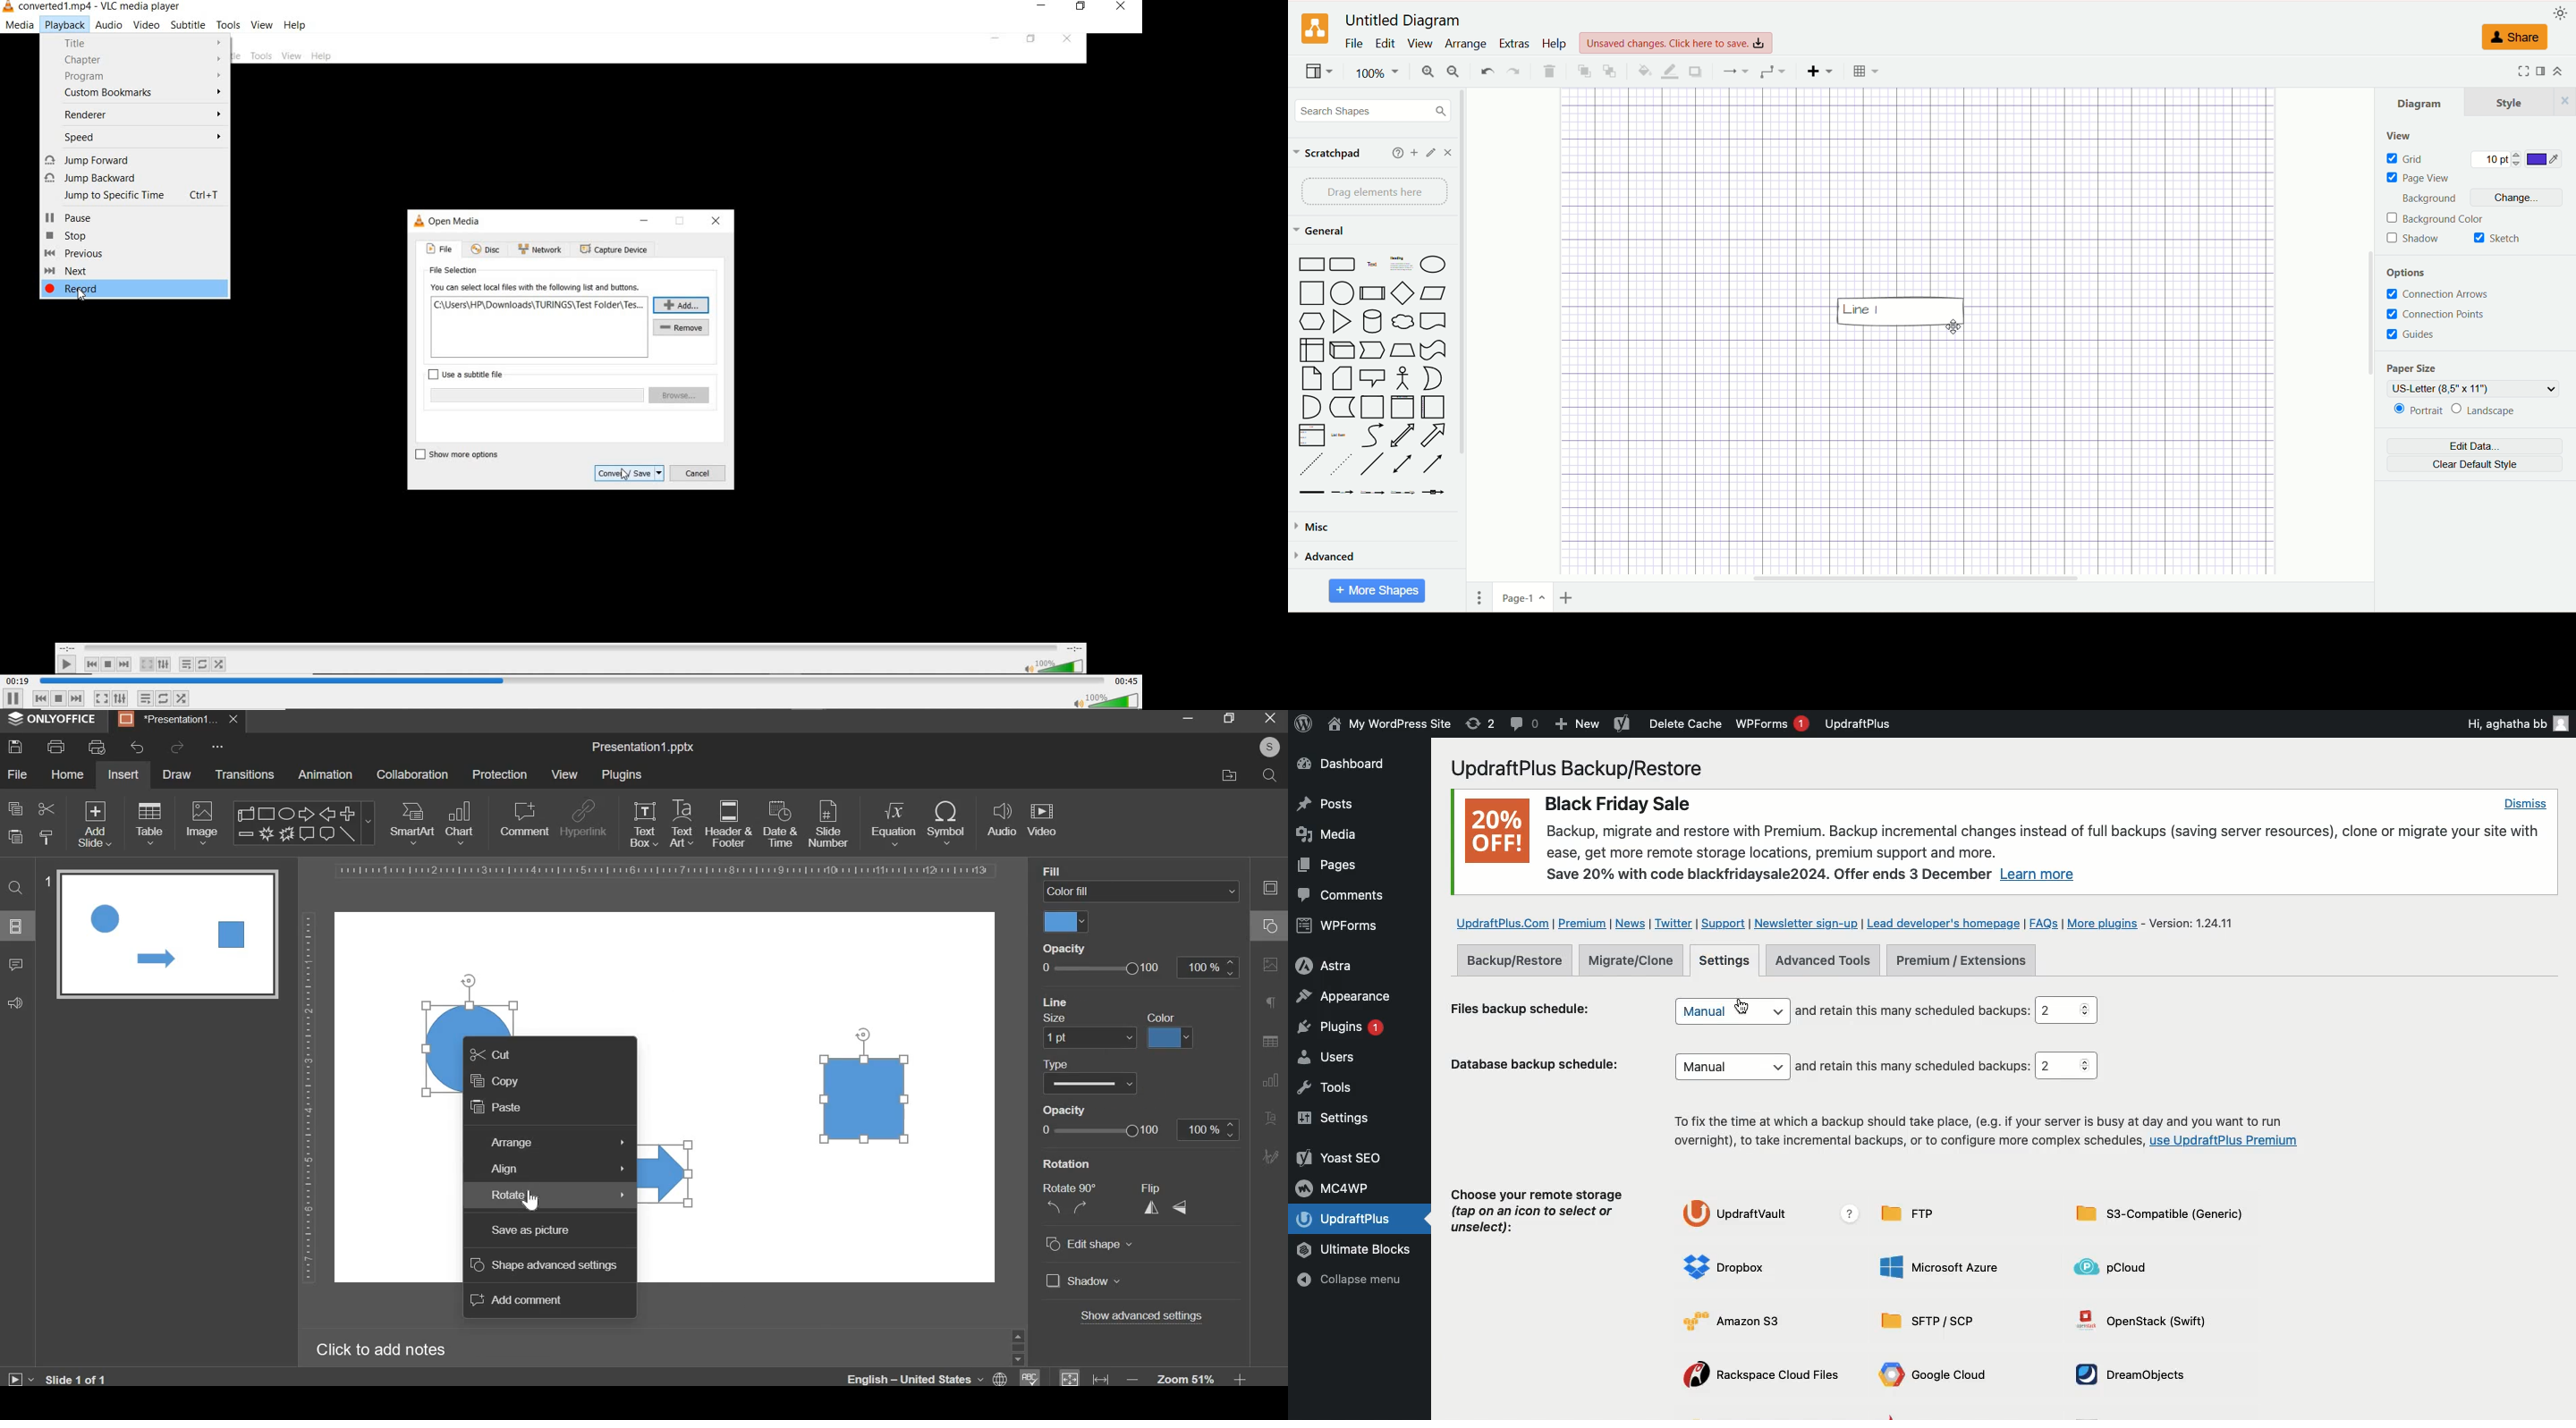  I want to click on decrease zoom, so click(1133, 1379).